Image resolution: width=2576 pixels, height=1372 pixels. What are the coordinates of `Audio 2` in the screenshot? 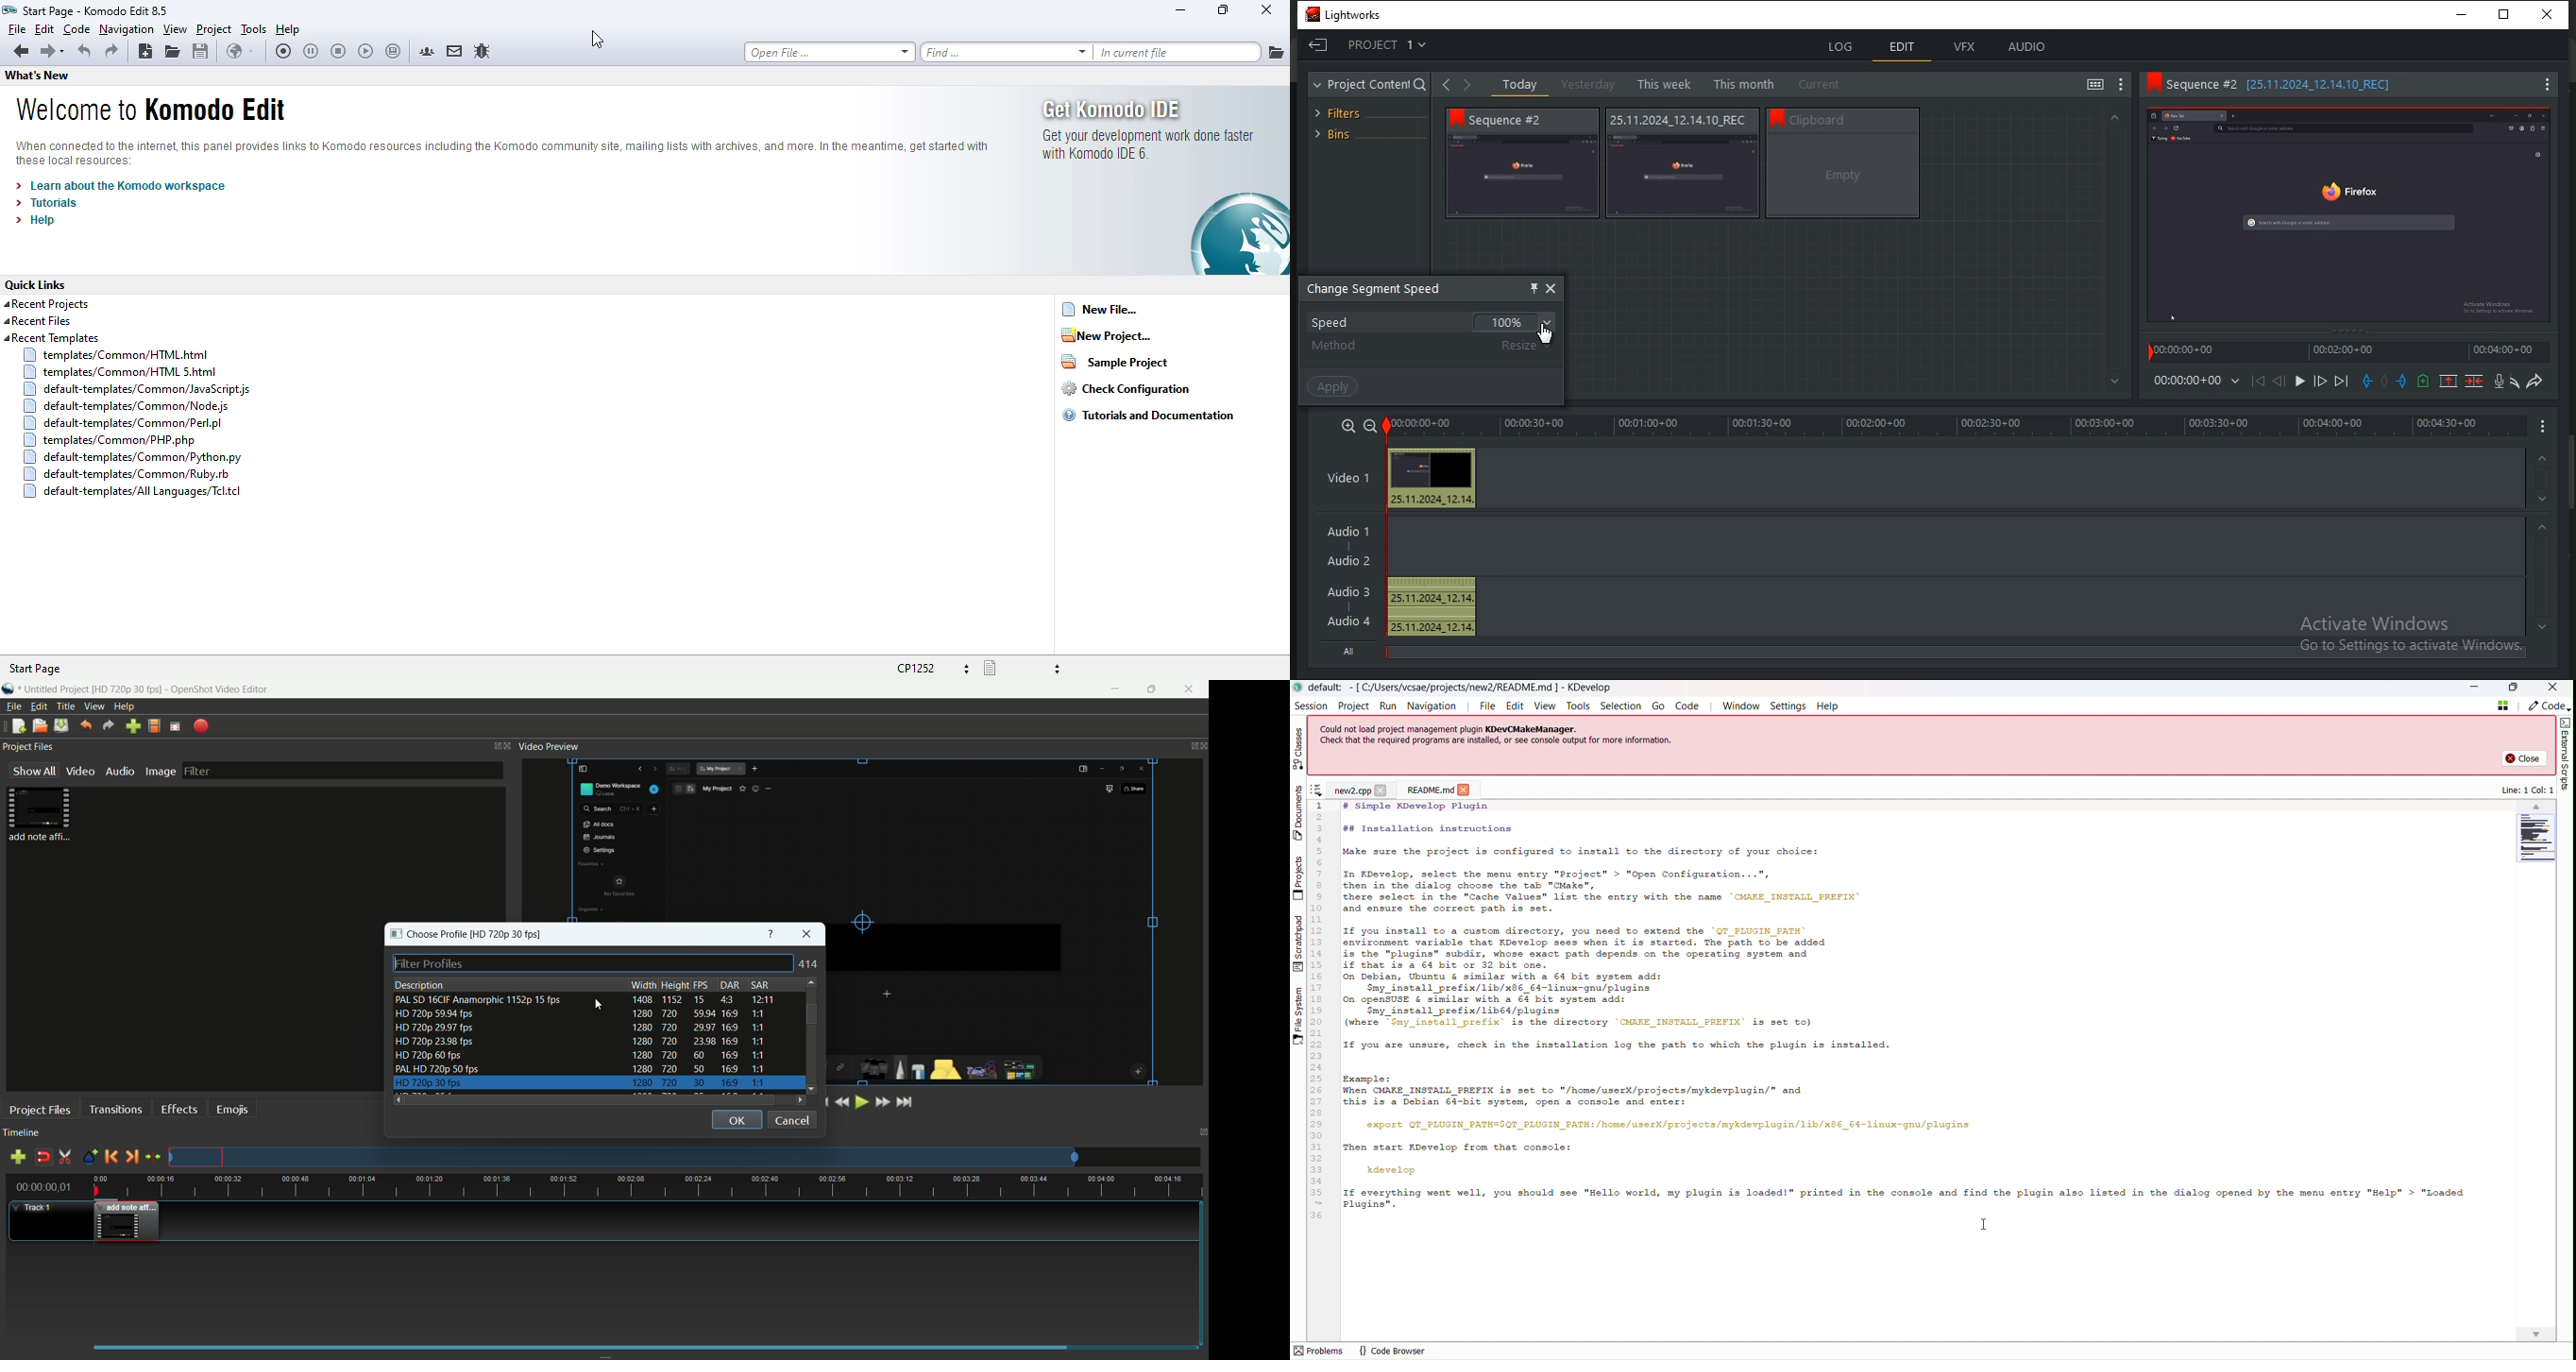 It's located at (1348, 562).